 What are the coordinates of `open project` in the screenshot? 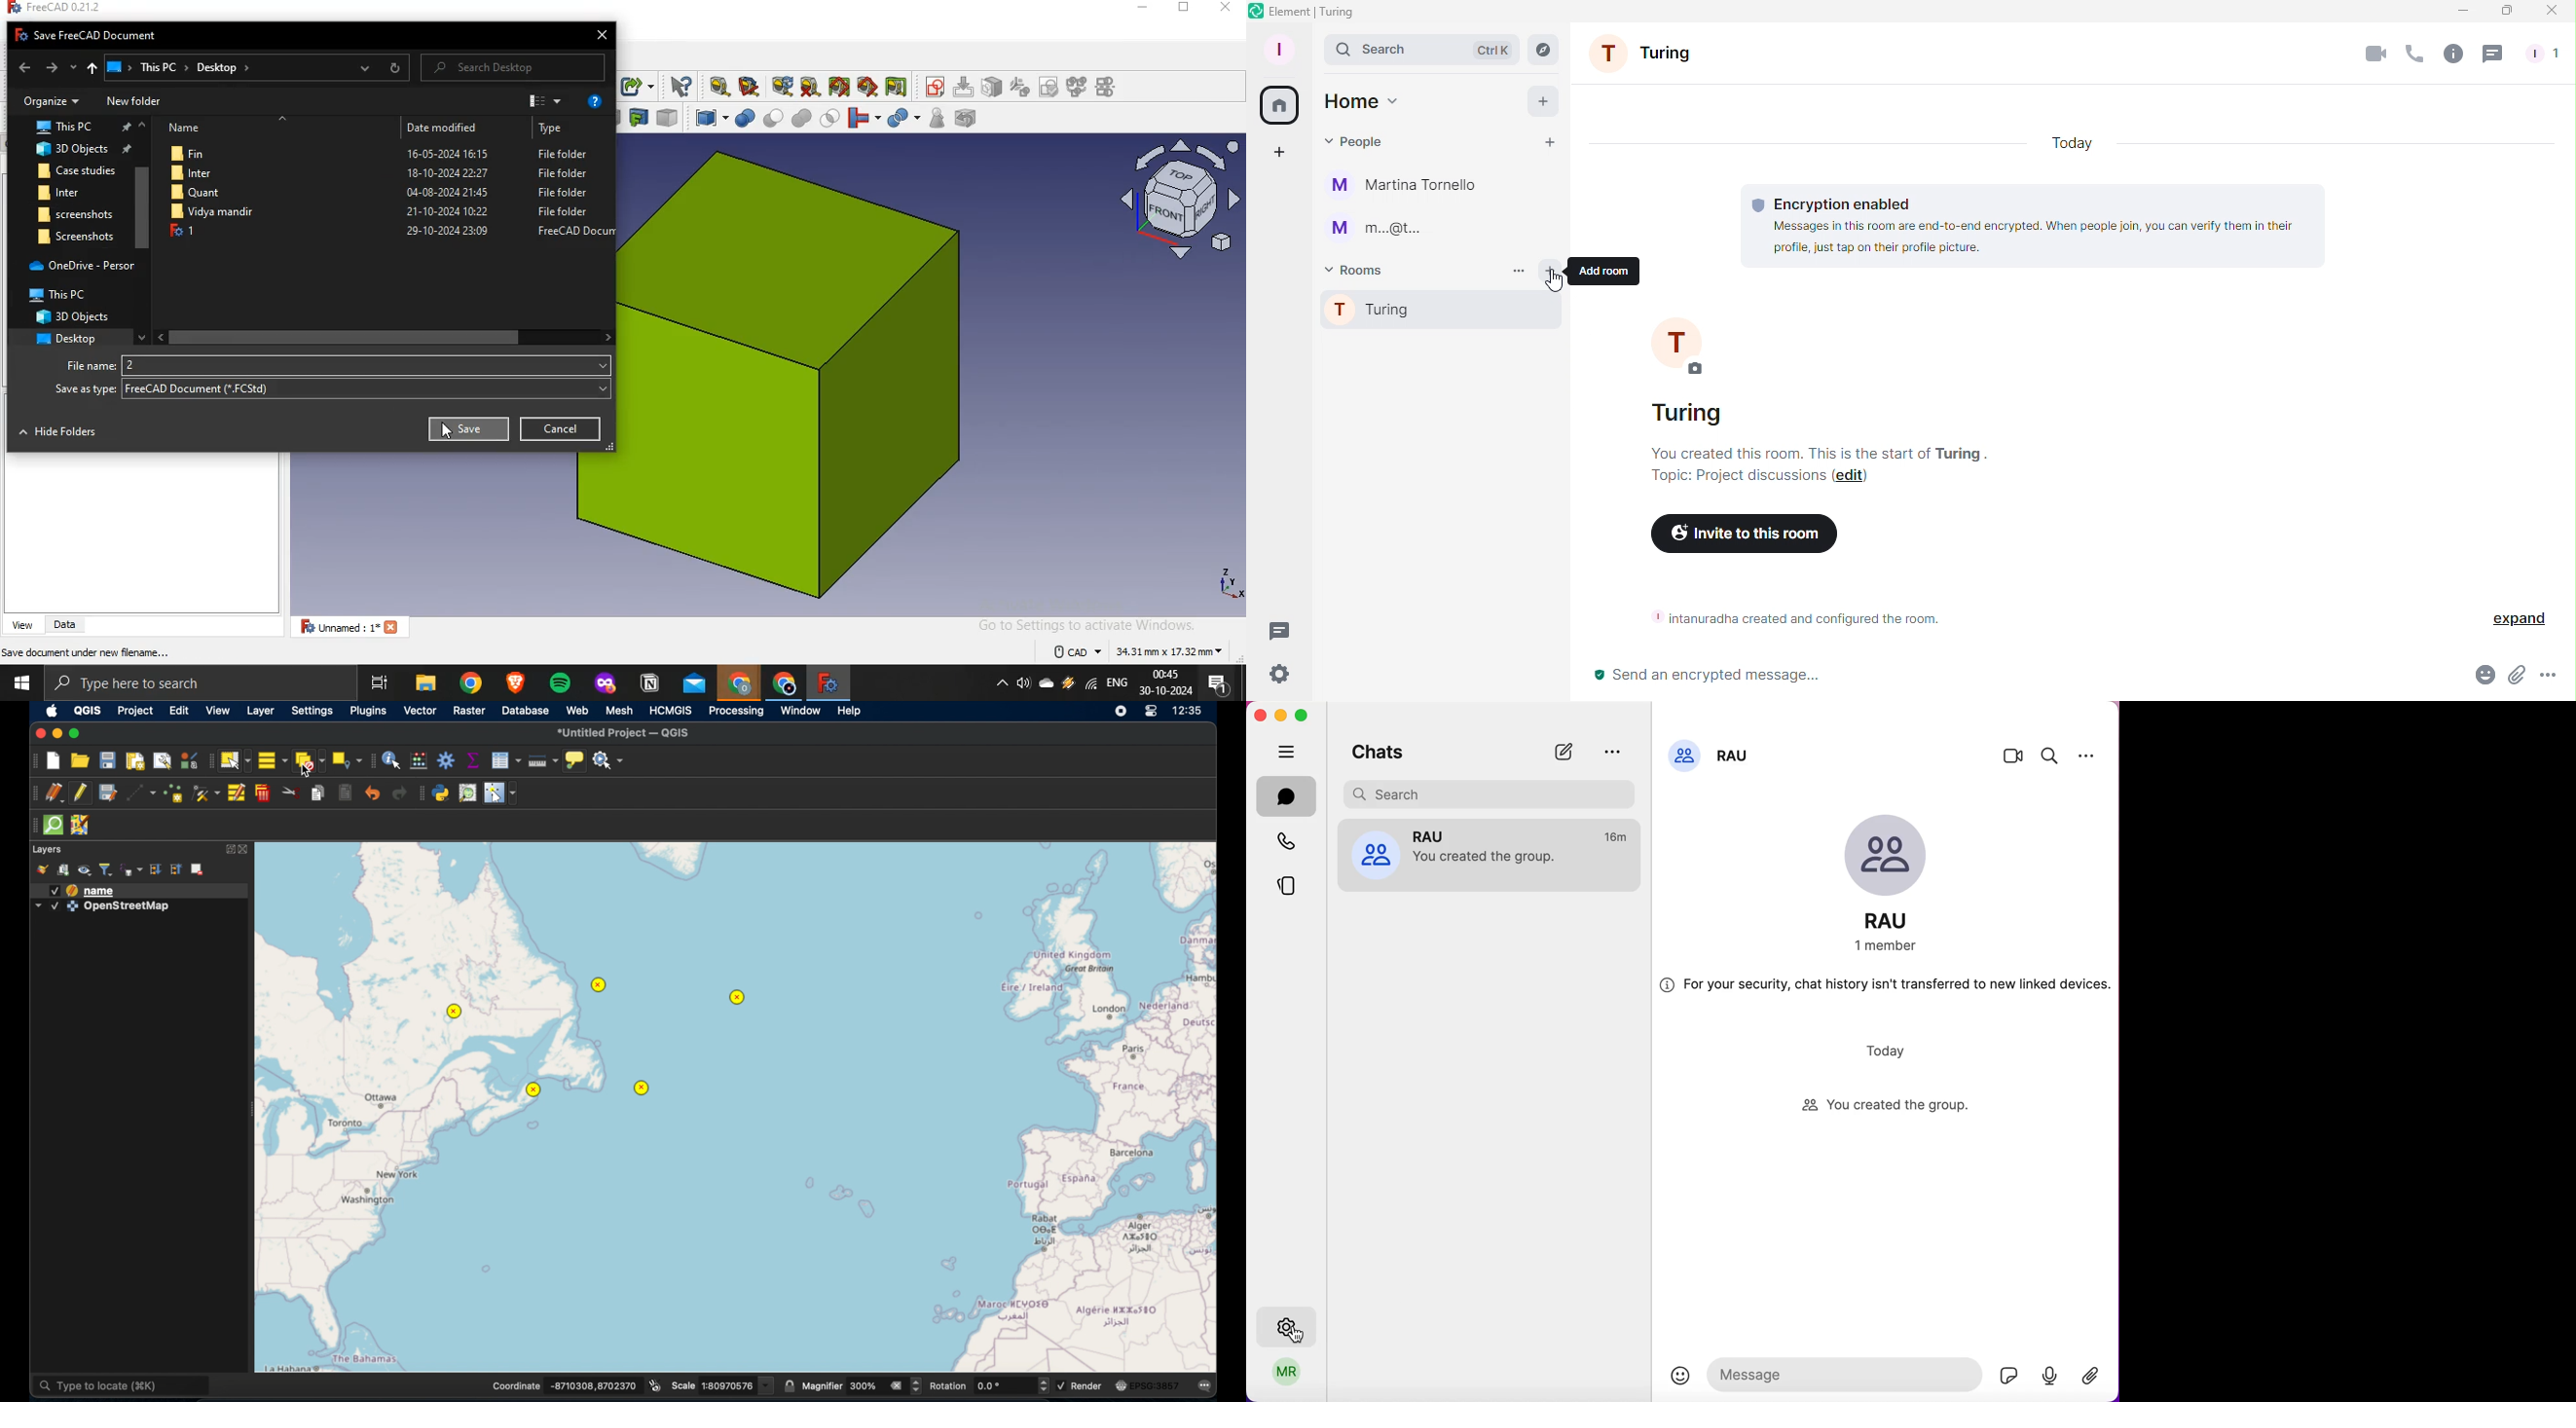 It's located at (79, 762).